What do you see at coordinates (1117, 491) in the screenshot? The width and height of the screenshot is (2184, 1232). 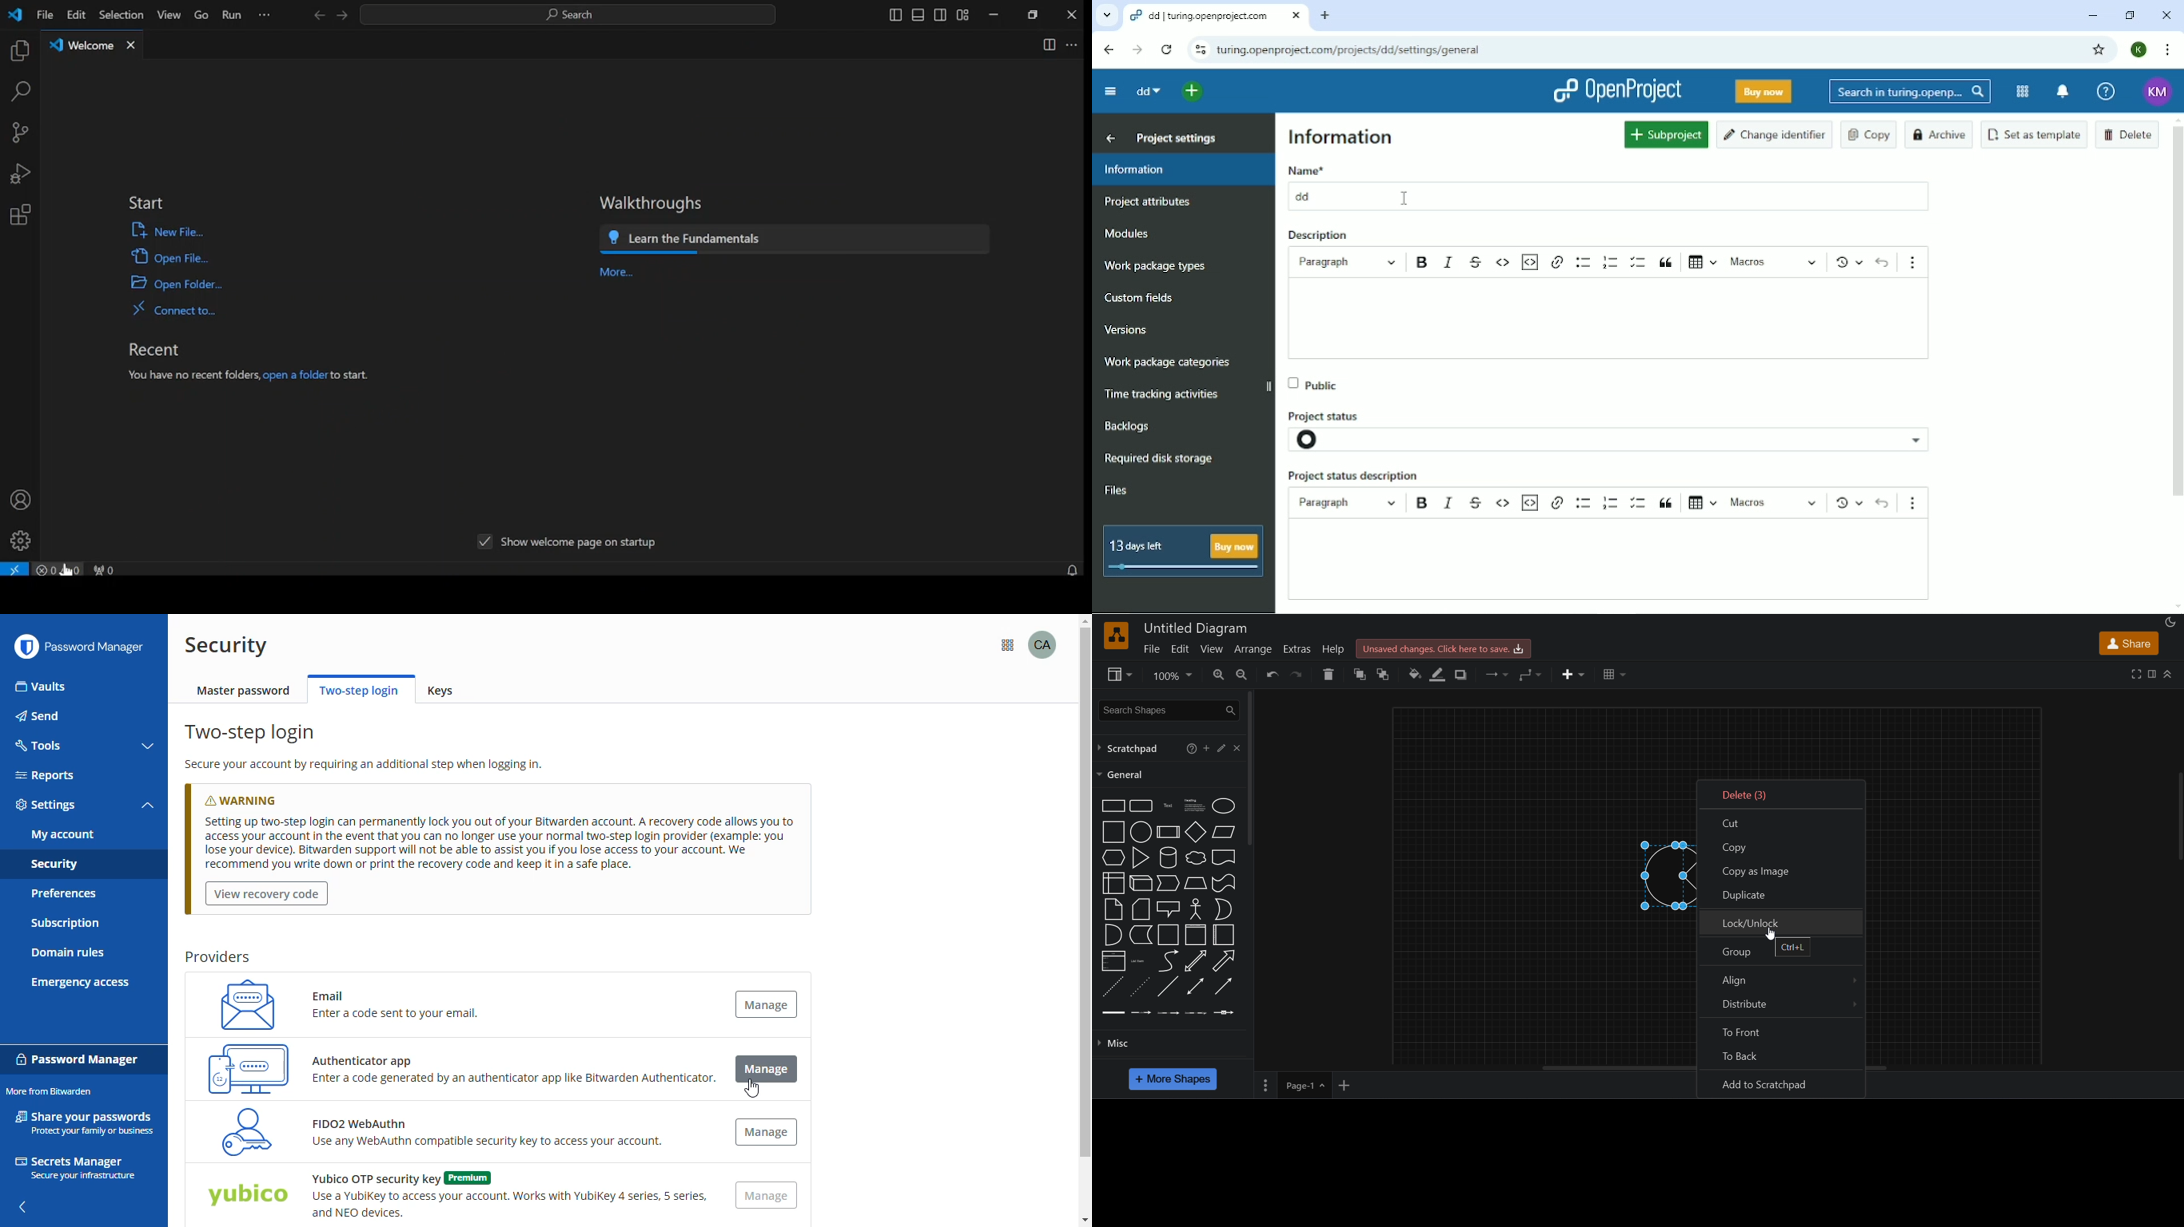 I see `Files` at bounding box center [1117, 491].